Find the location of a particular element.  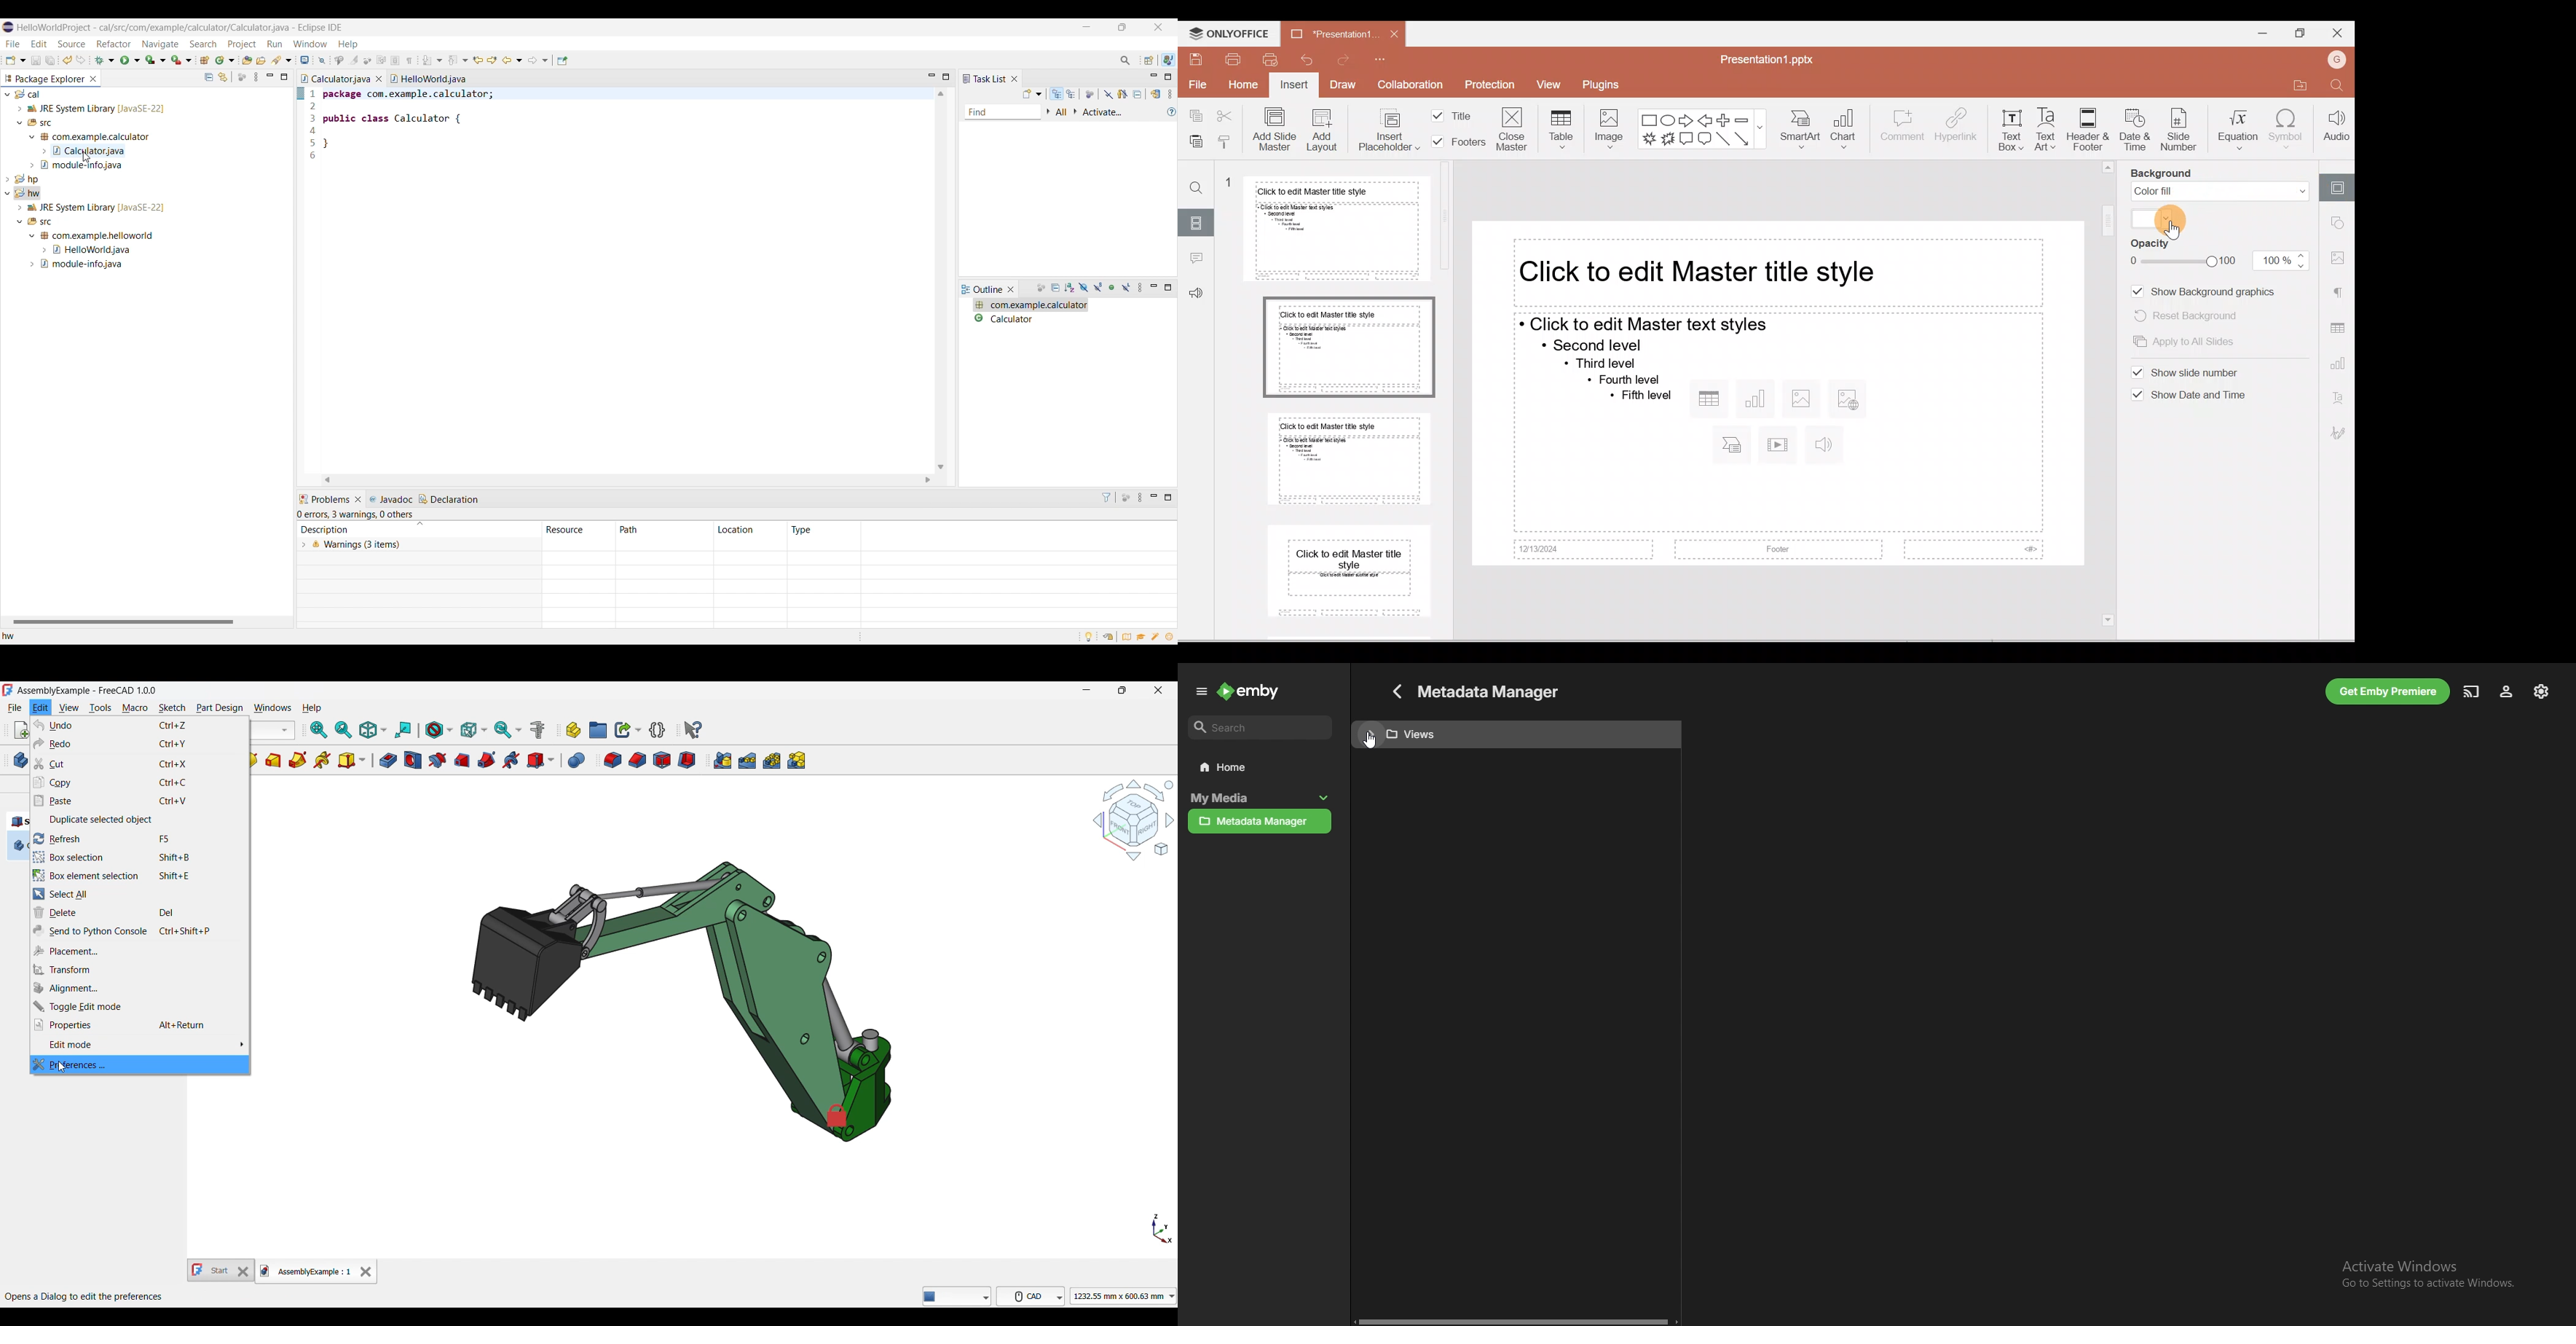

Account name is located at coordinates (2340, 60).